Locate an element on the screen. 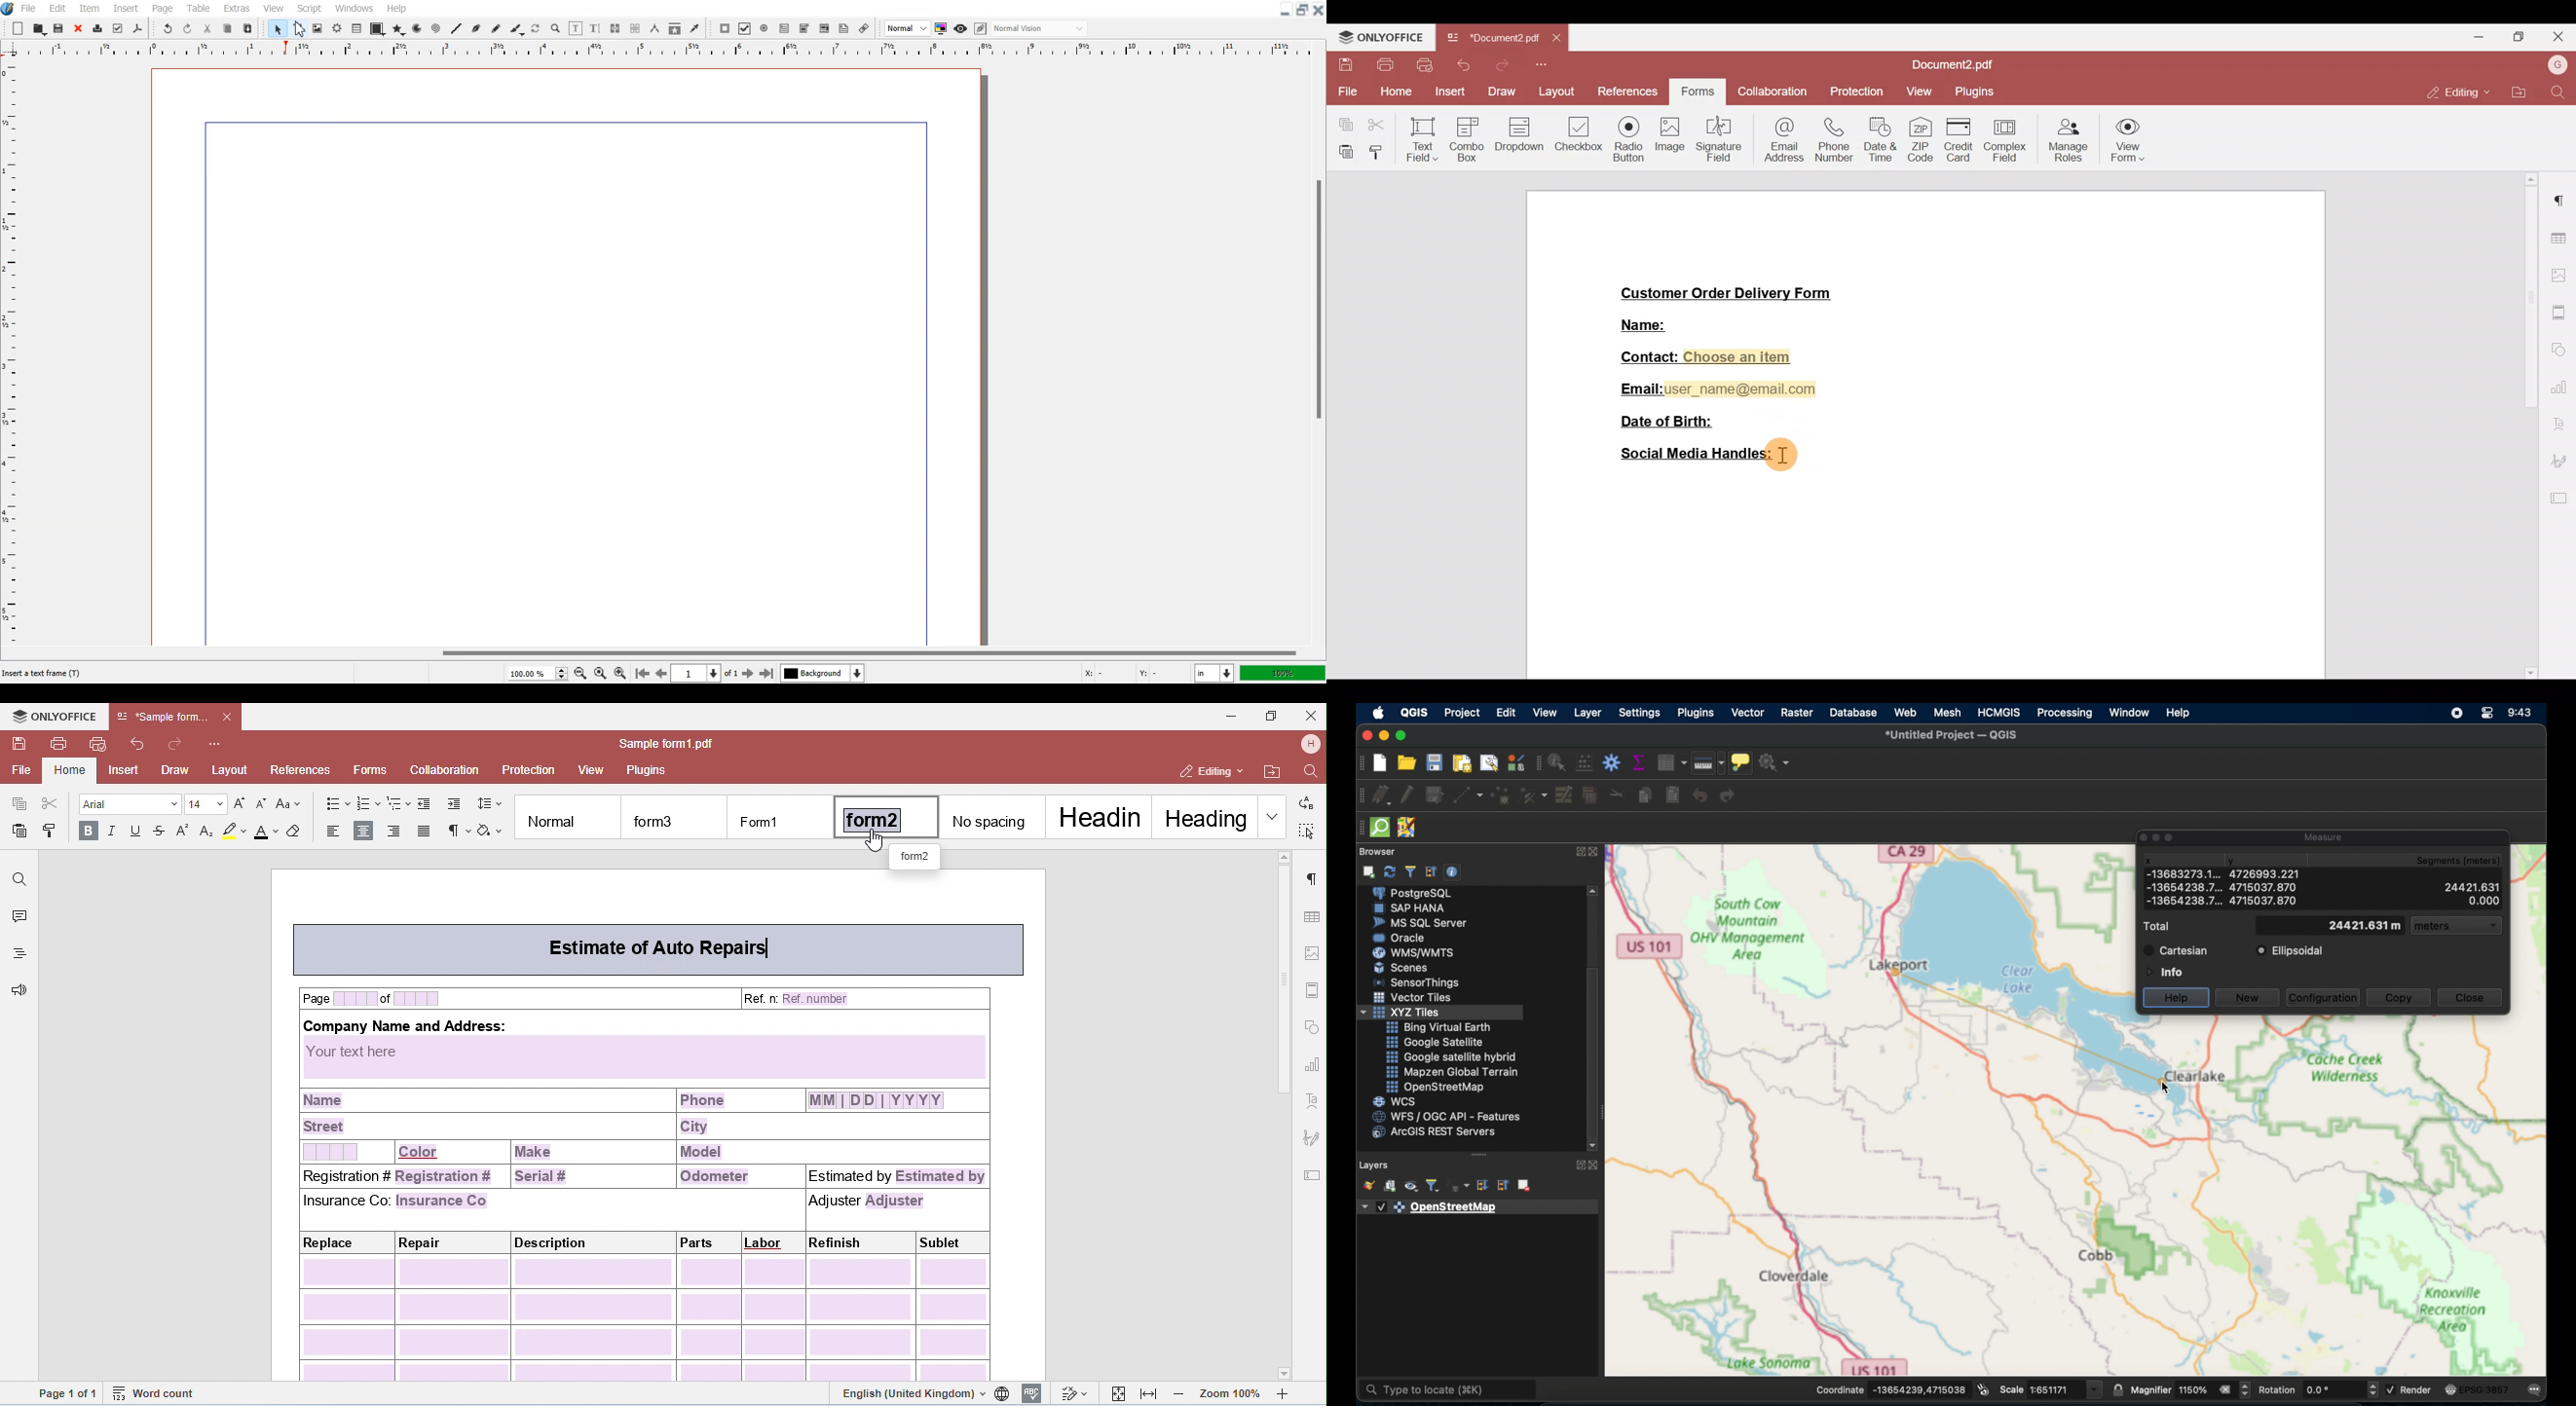 This screenshot has width=2576, height=1428. Horizontal scroll bar is located at coordinates (663, 653).